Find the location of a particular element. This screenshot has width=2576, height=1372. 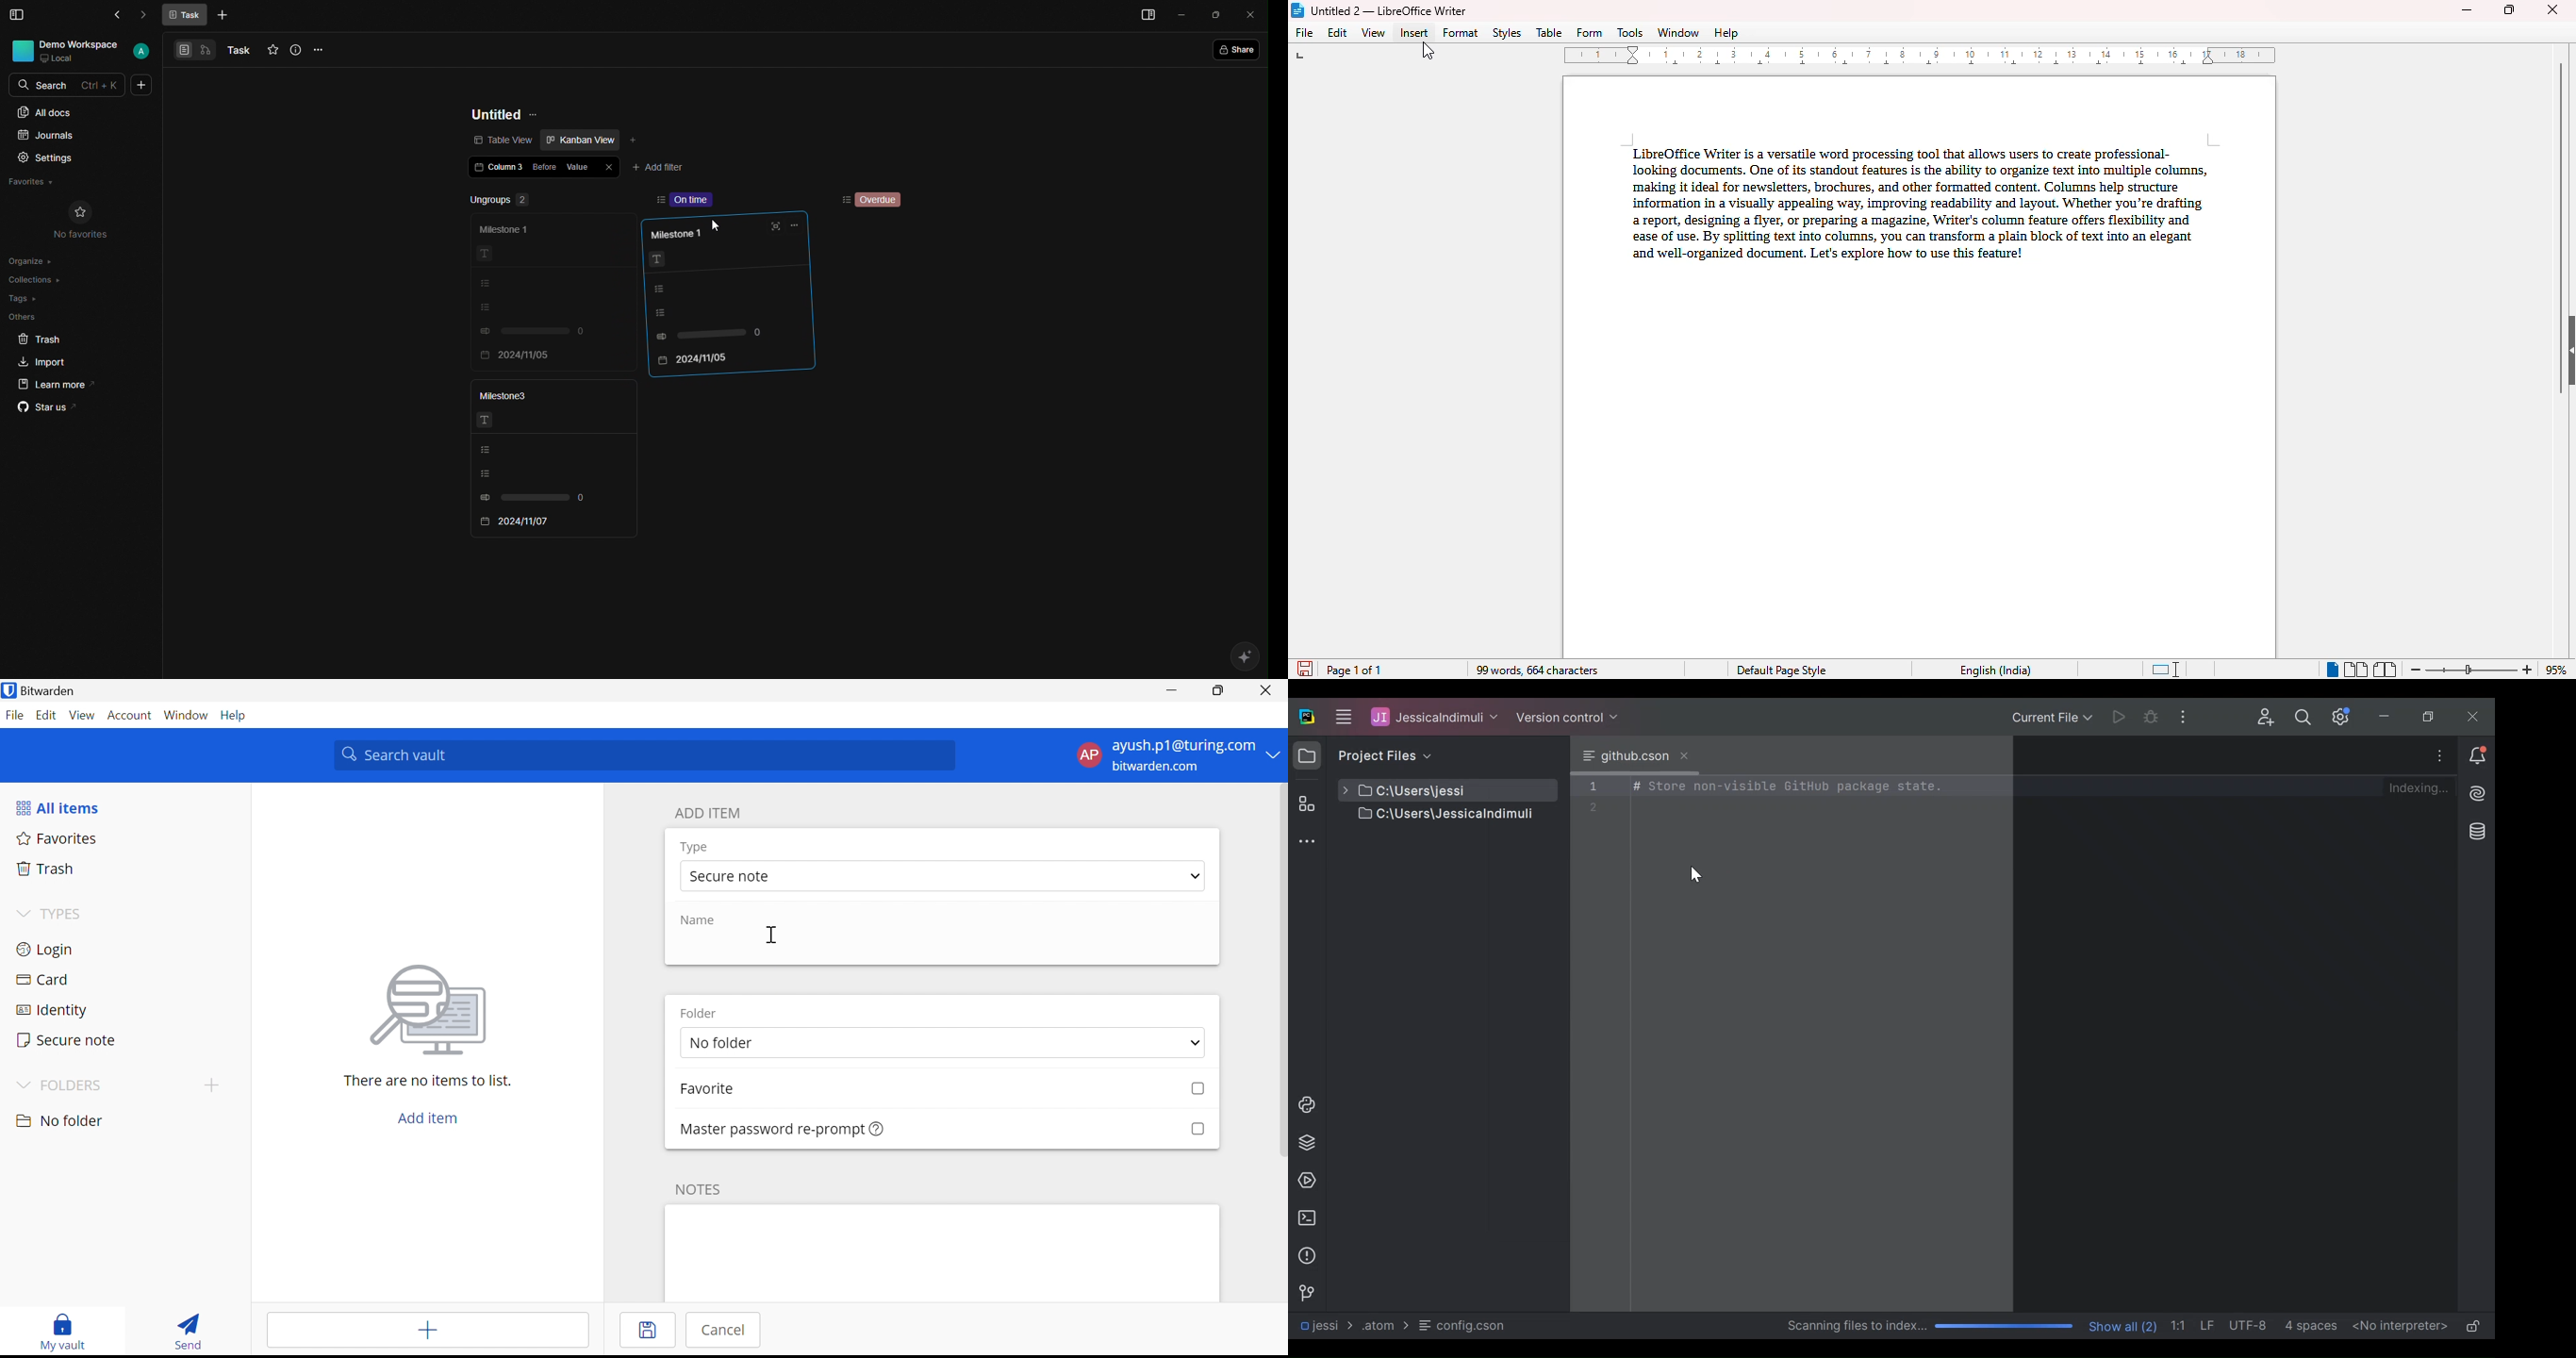

95% (current zoom level) is located at coordinates (2558, 669).